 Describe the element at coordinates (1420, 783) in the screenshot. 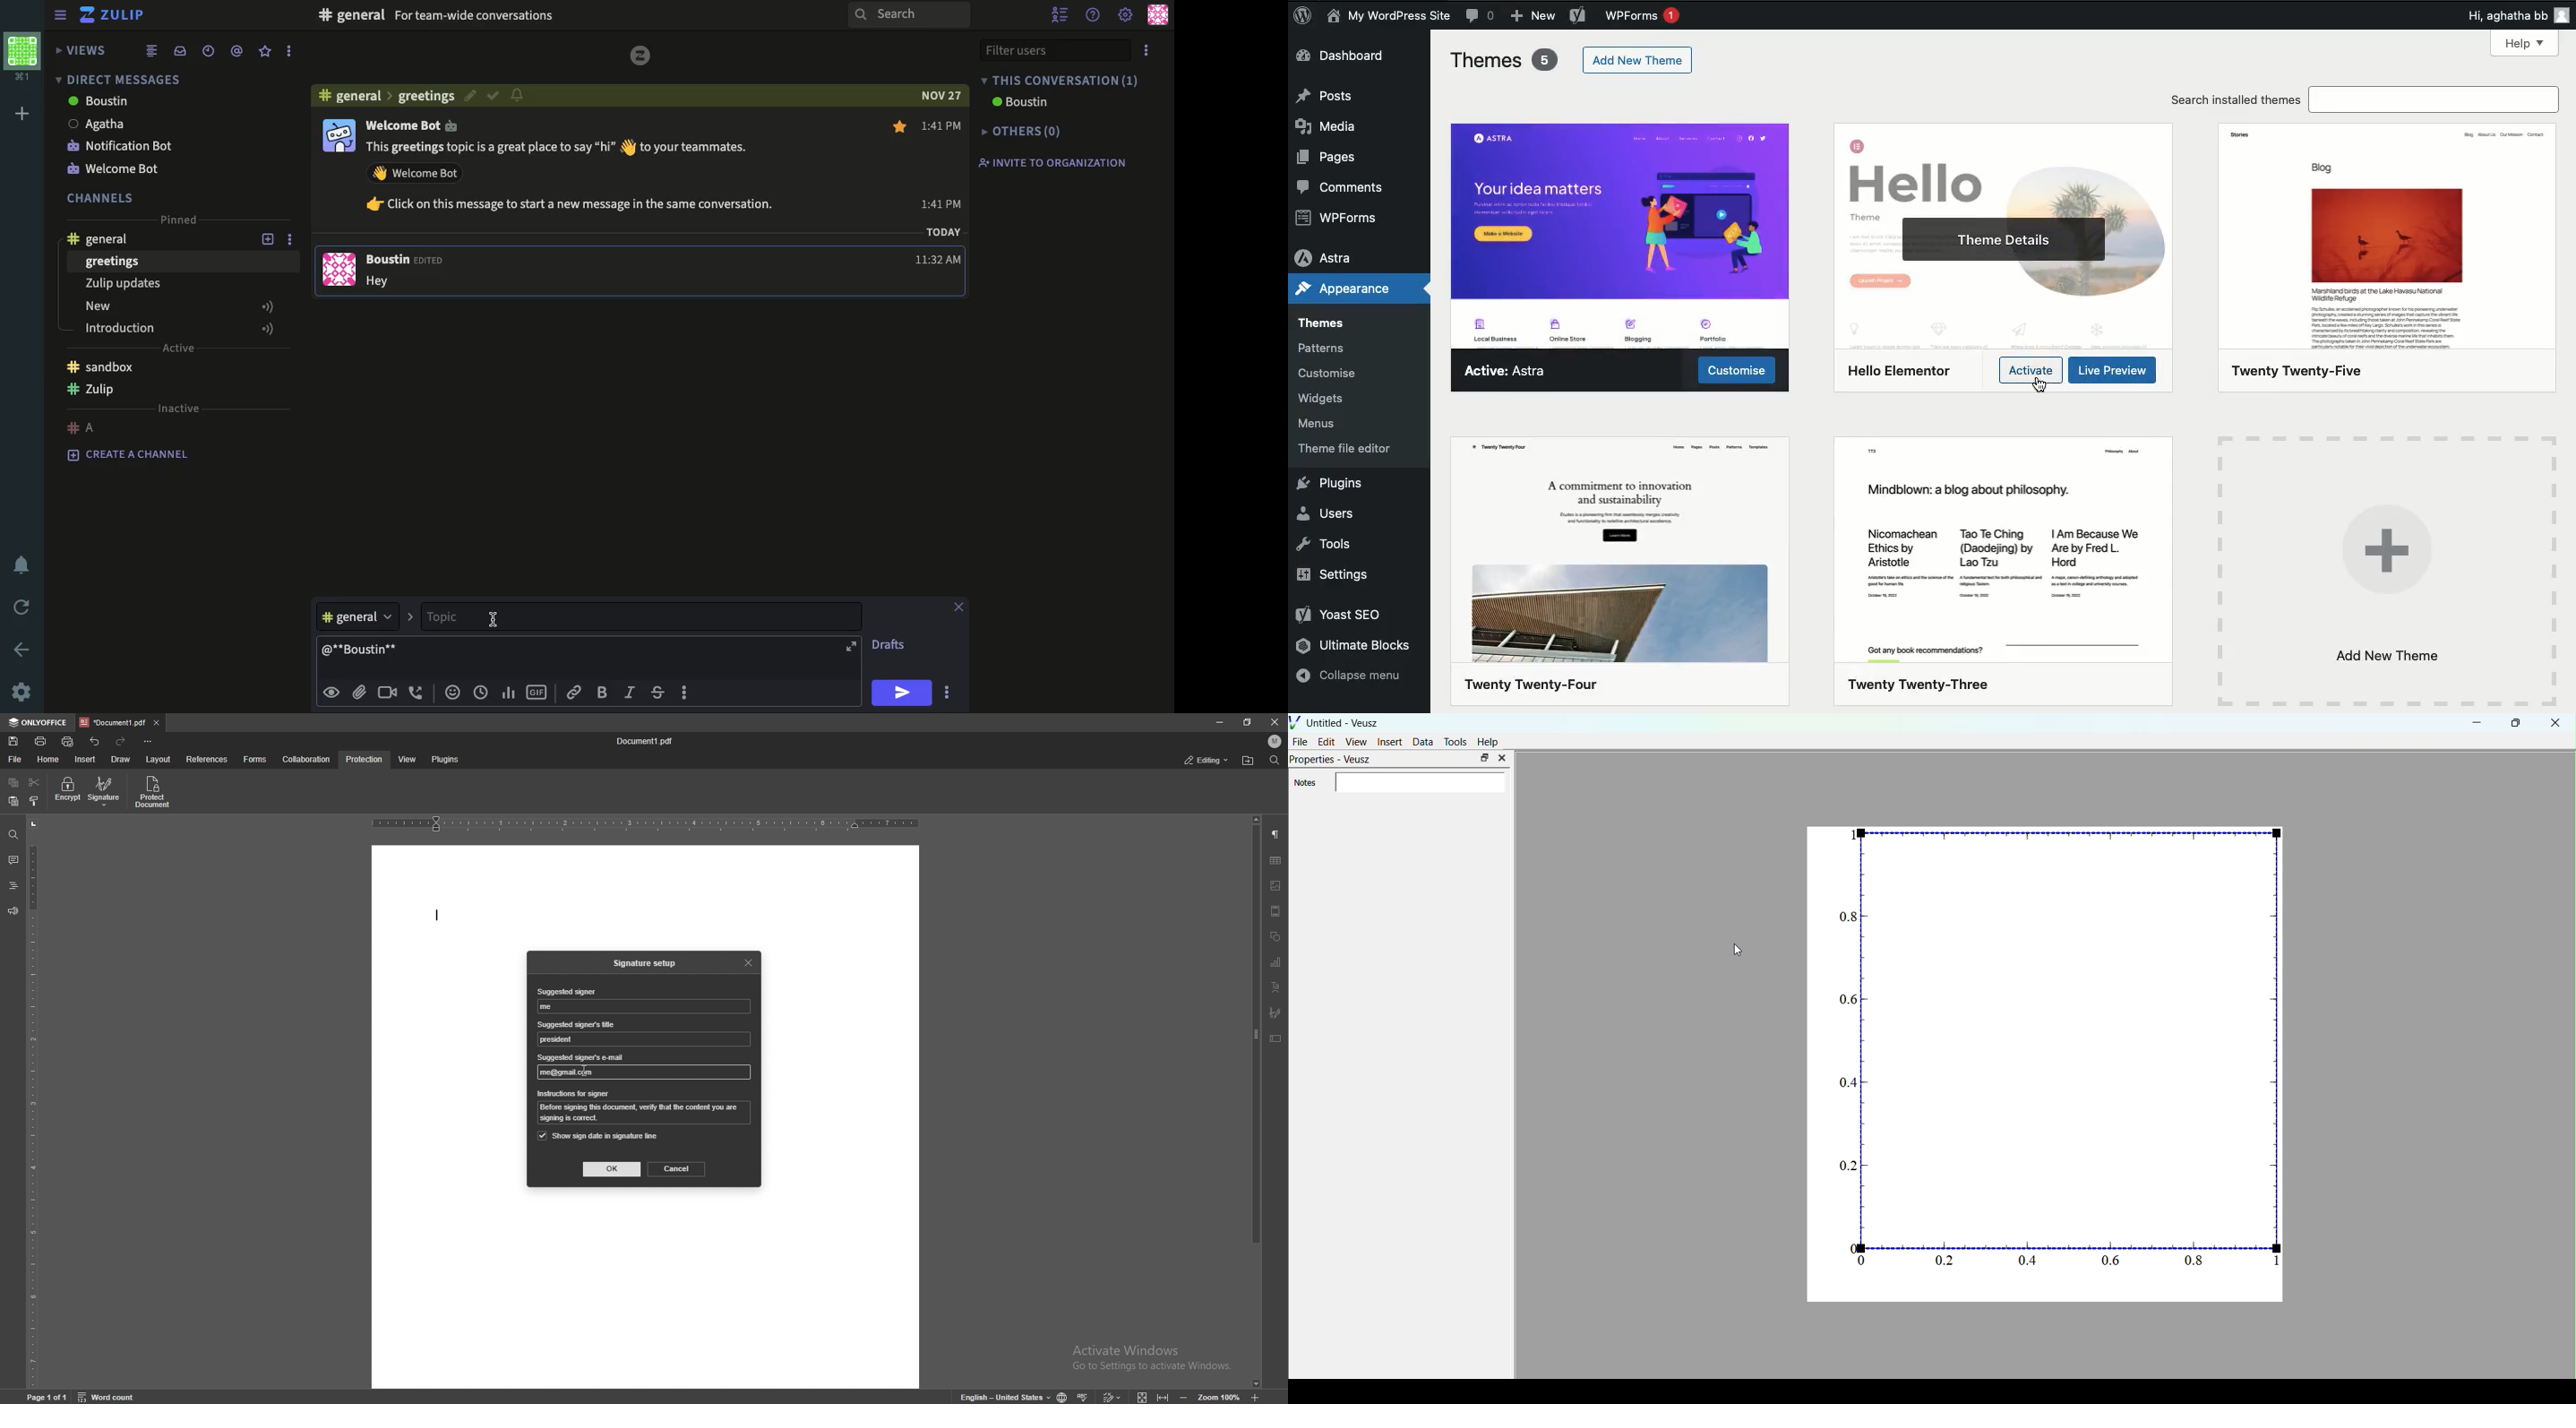

I see `enter notes field` at that location.